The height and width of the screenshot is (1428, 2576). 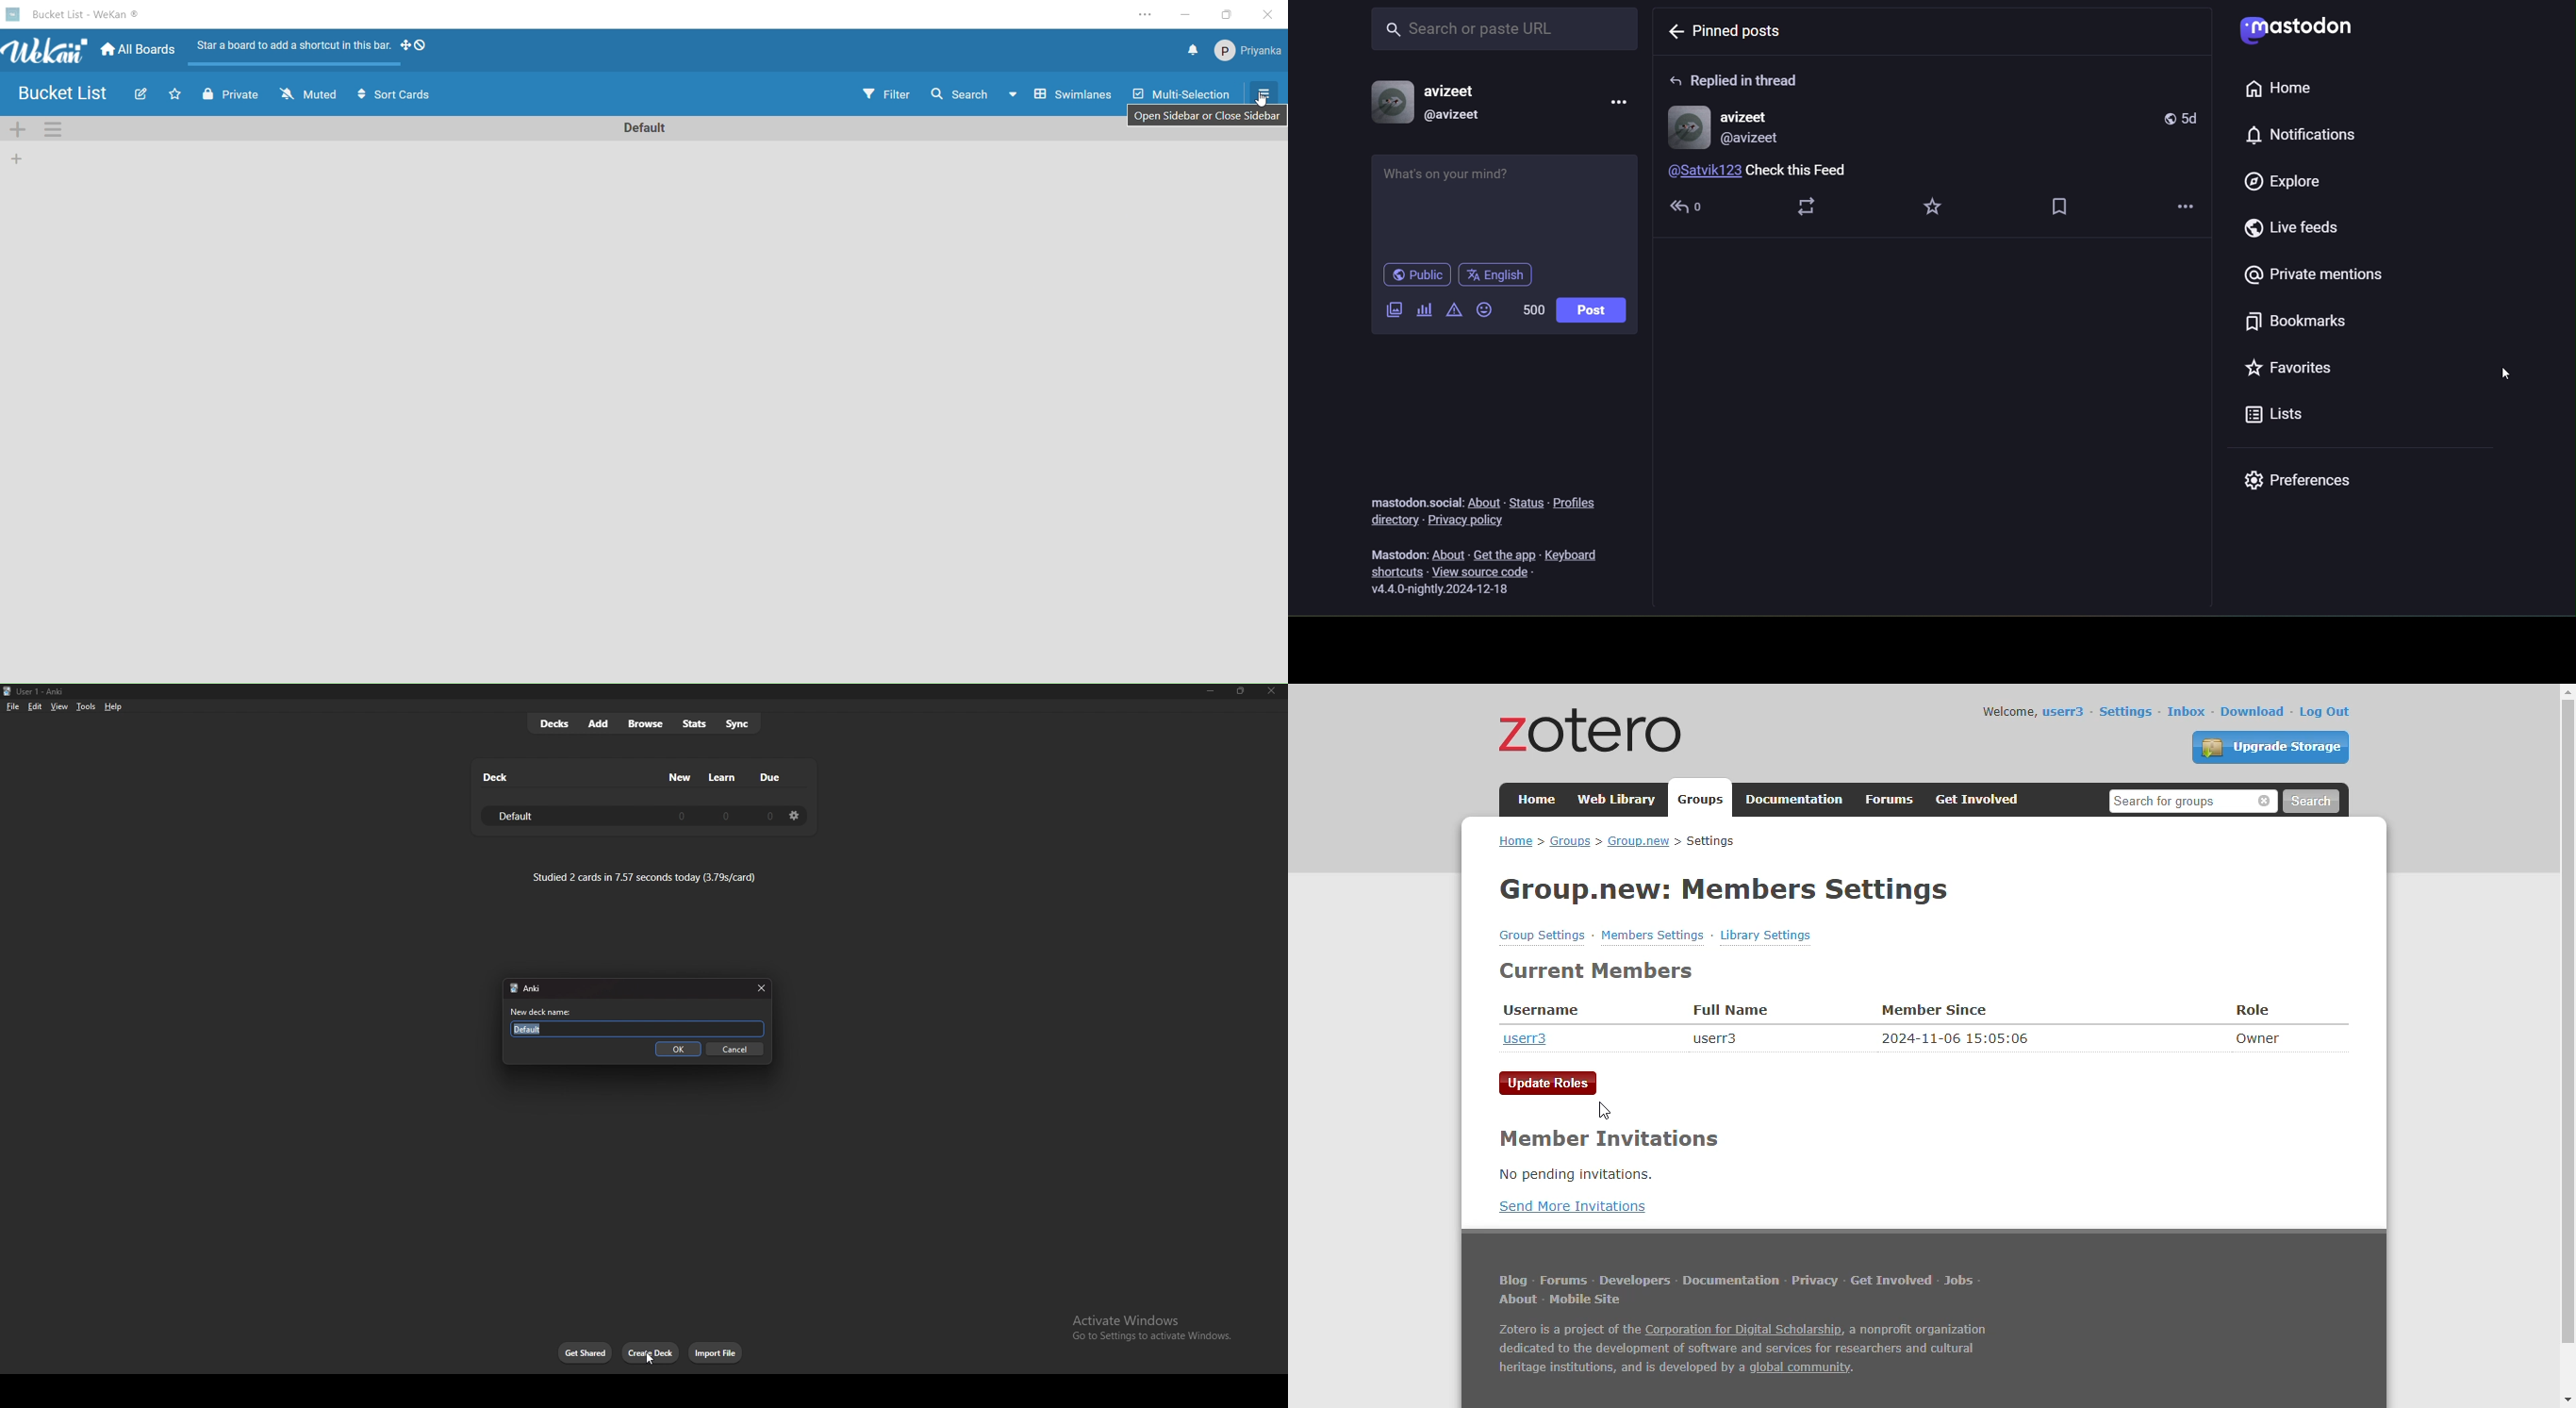 What do you see at coordinates (2310, 802) in the screenshot?
I see `search` at bounding box center [2310, 802].